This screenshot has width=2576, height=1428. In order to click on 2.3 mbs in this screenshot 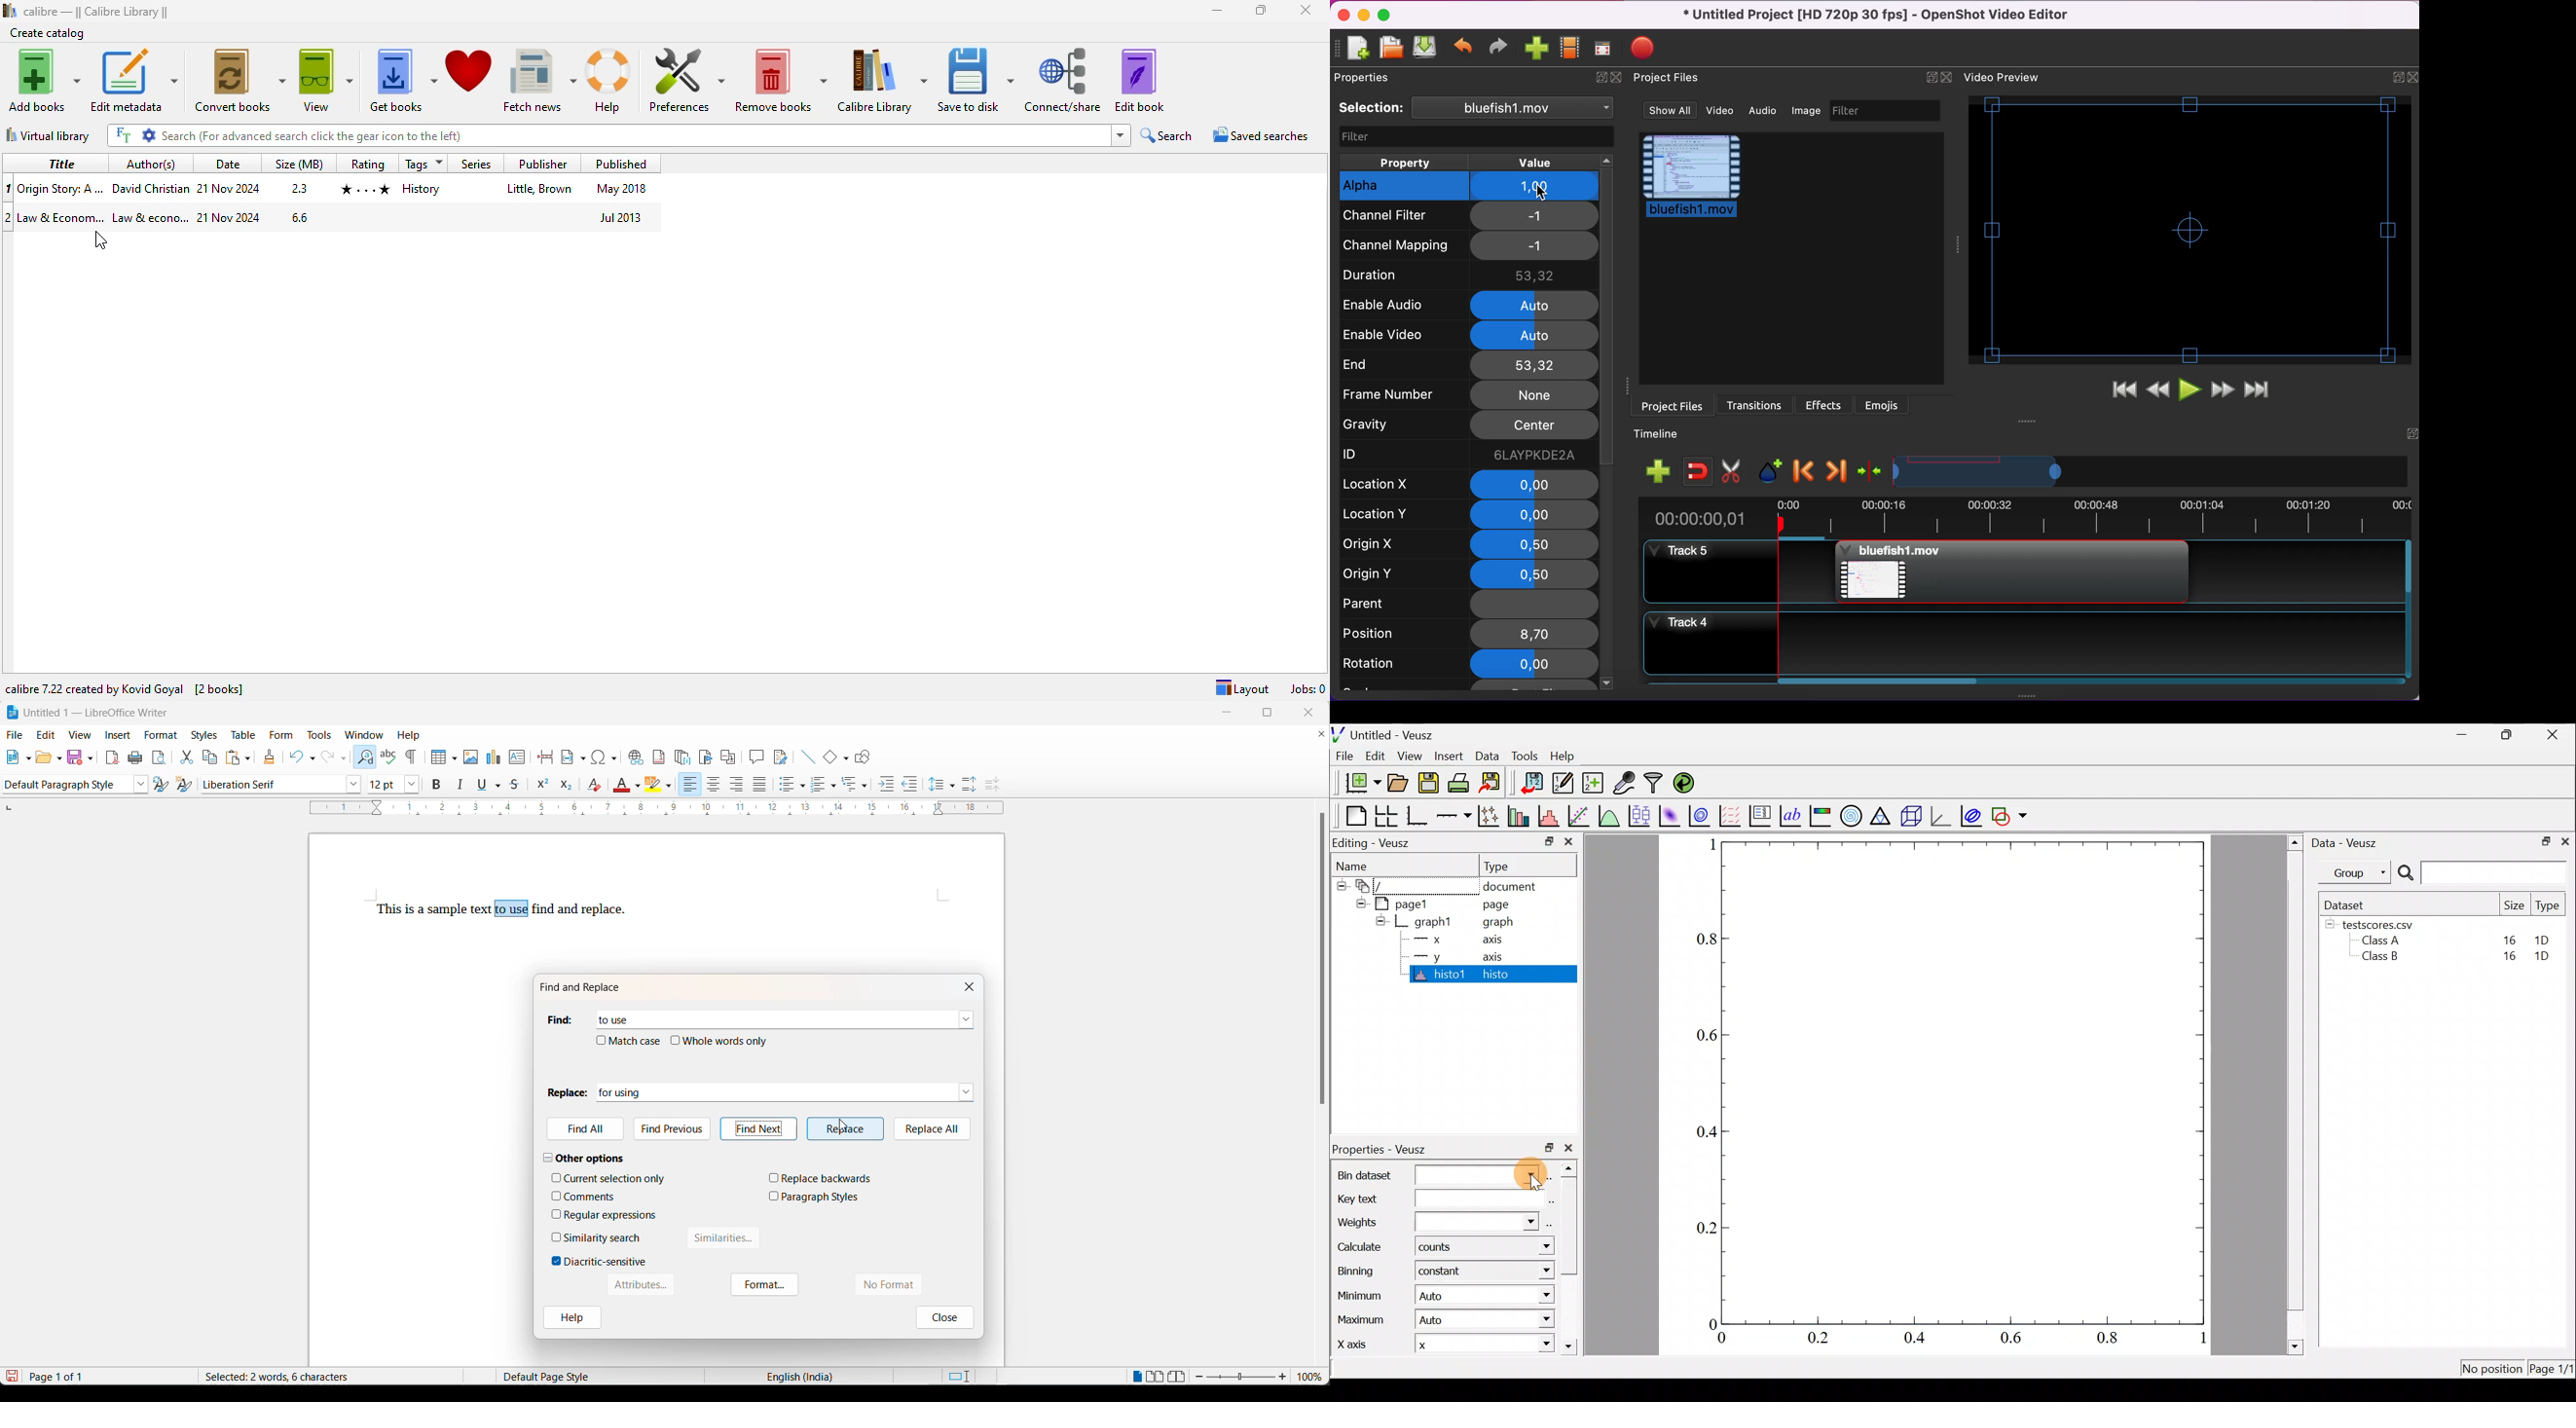, I will do `click(301, 188)`.